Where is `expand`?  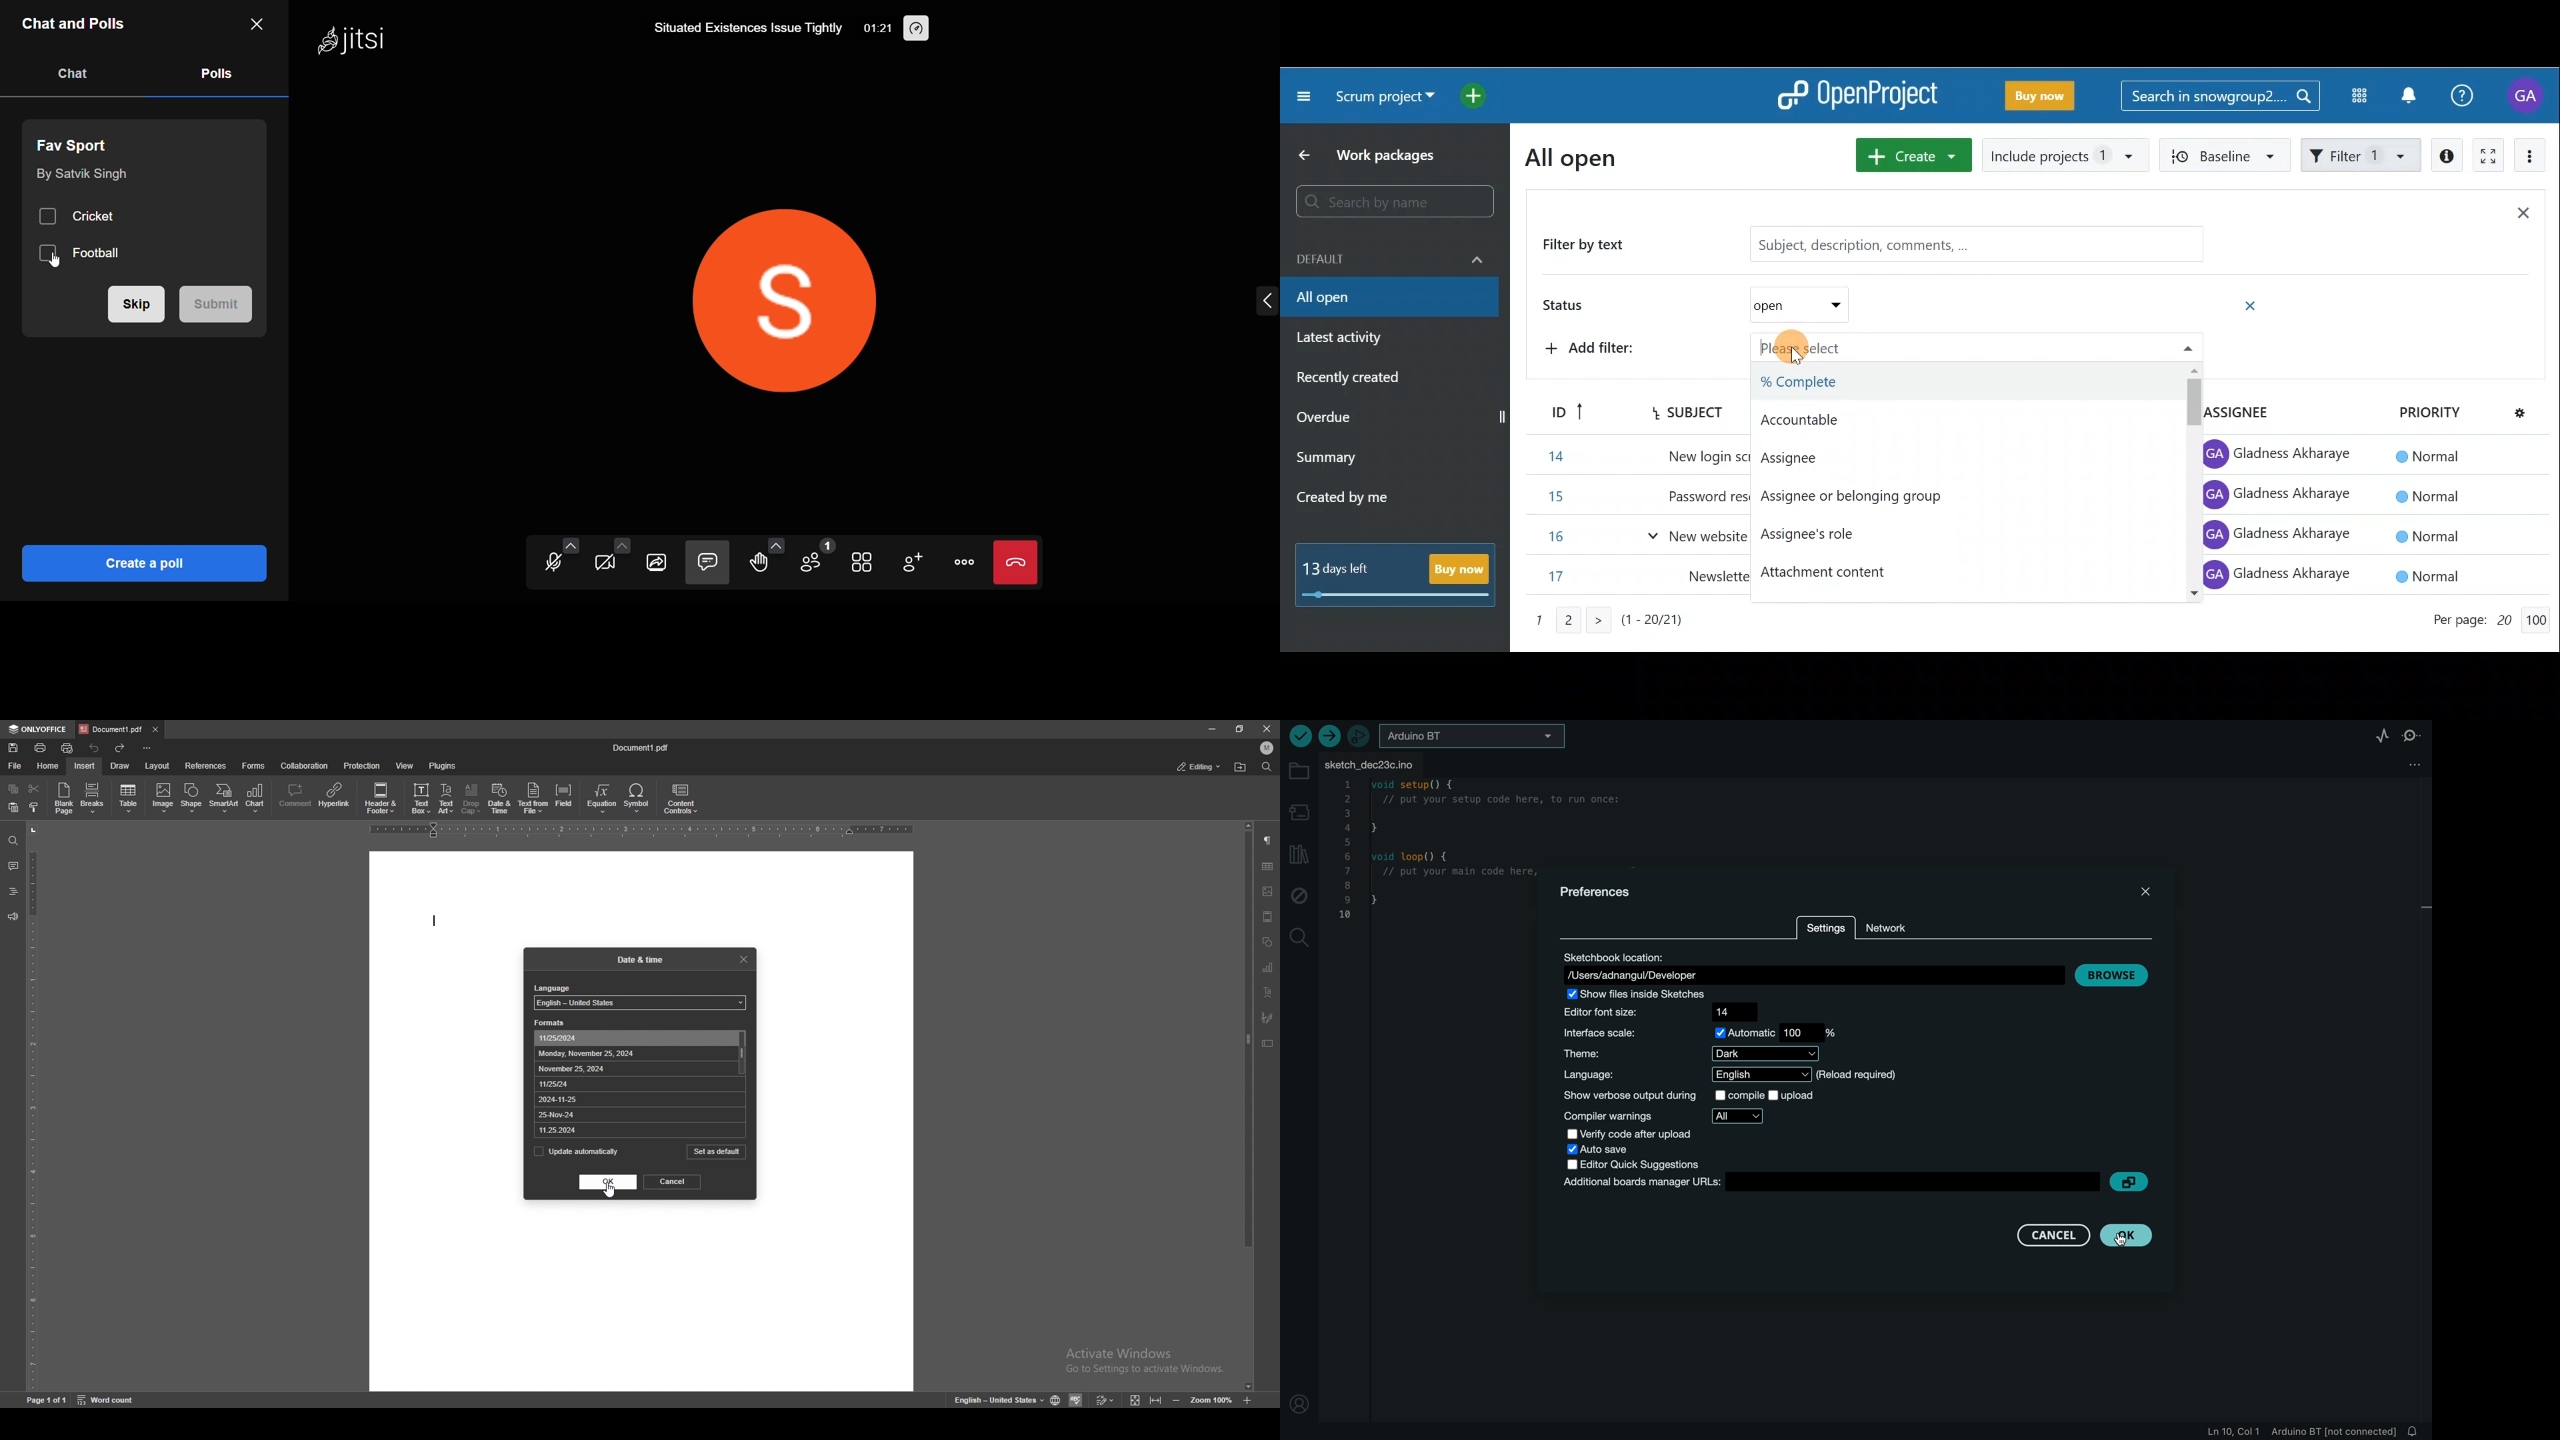
expand is located at coordinates (1263, 301).